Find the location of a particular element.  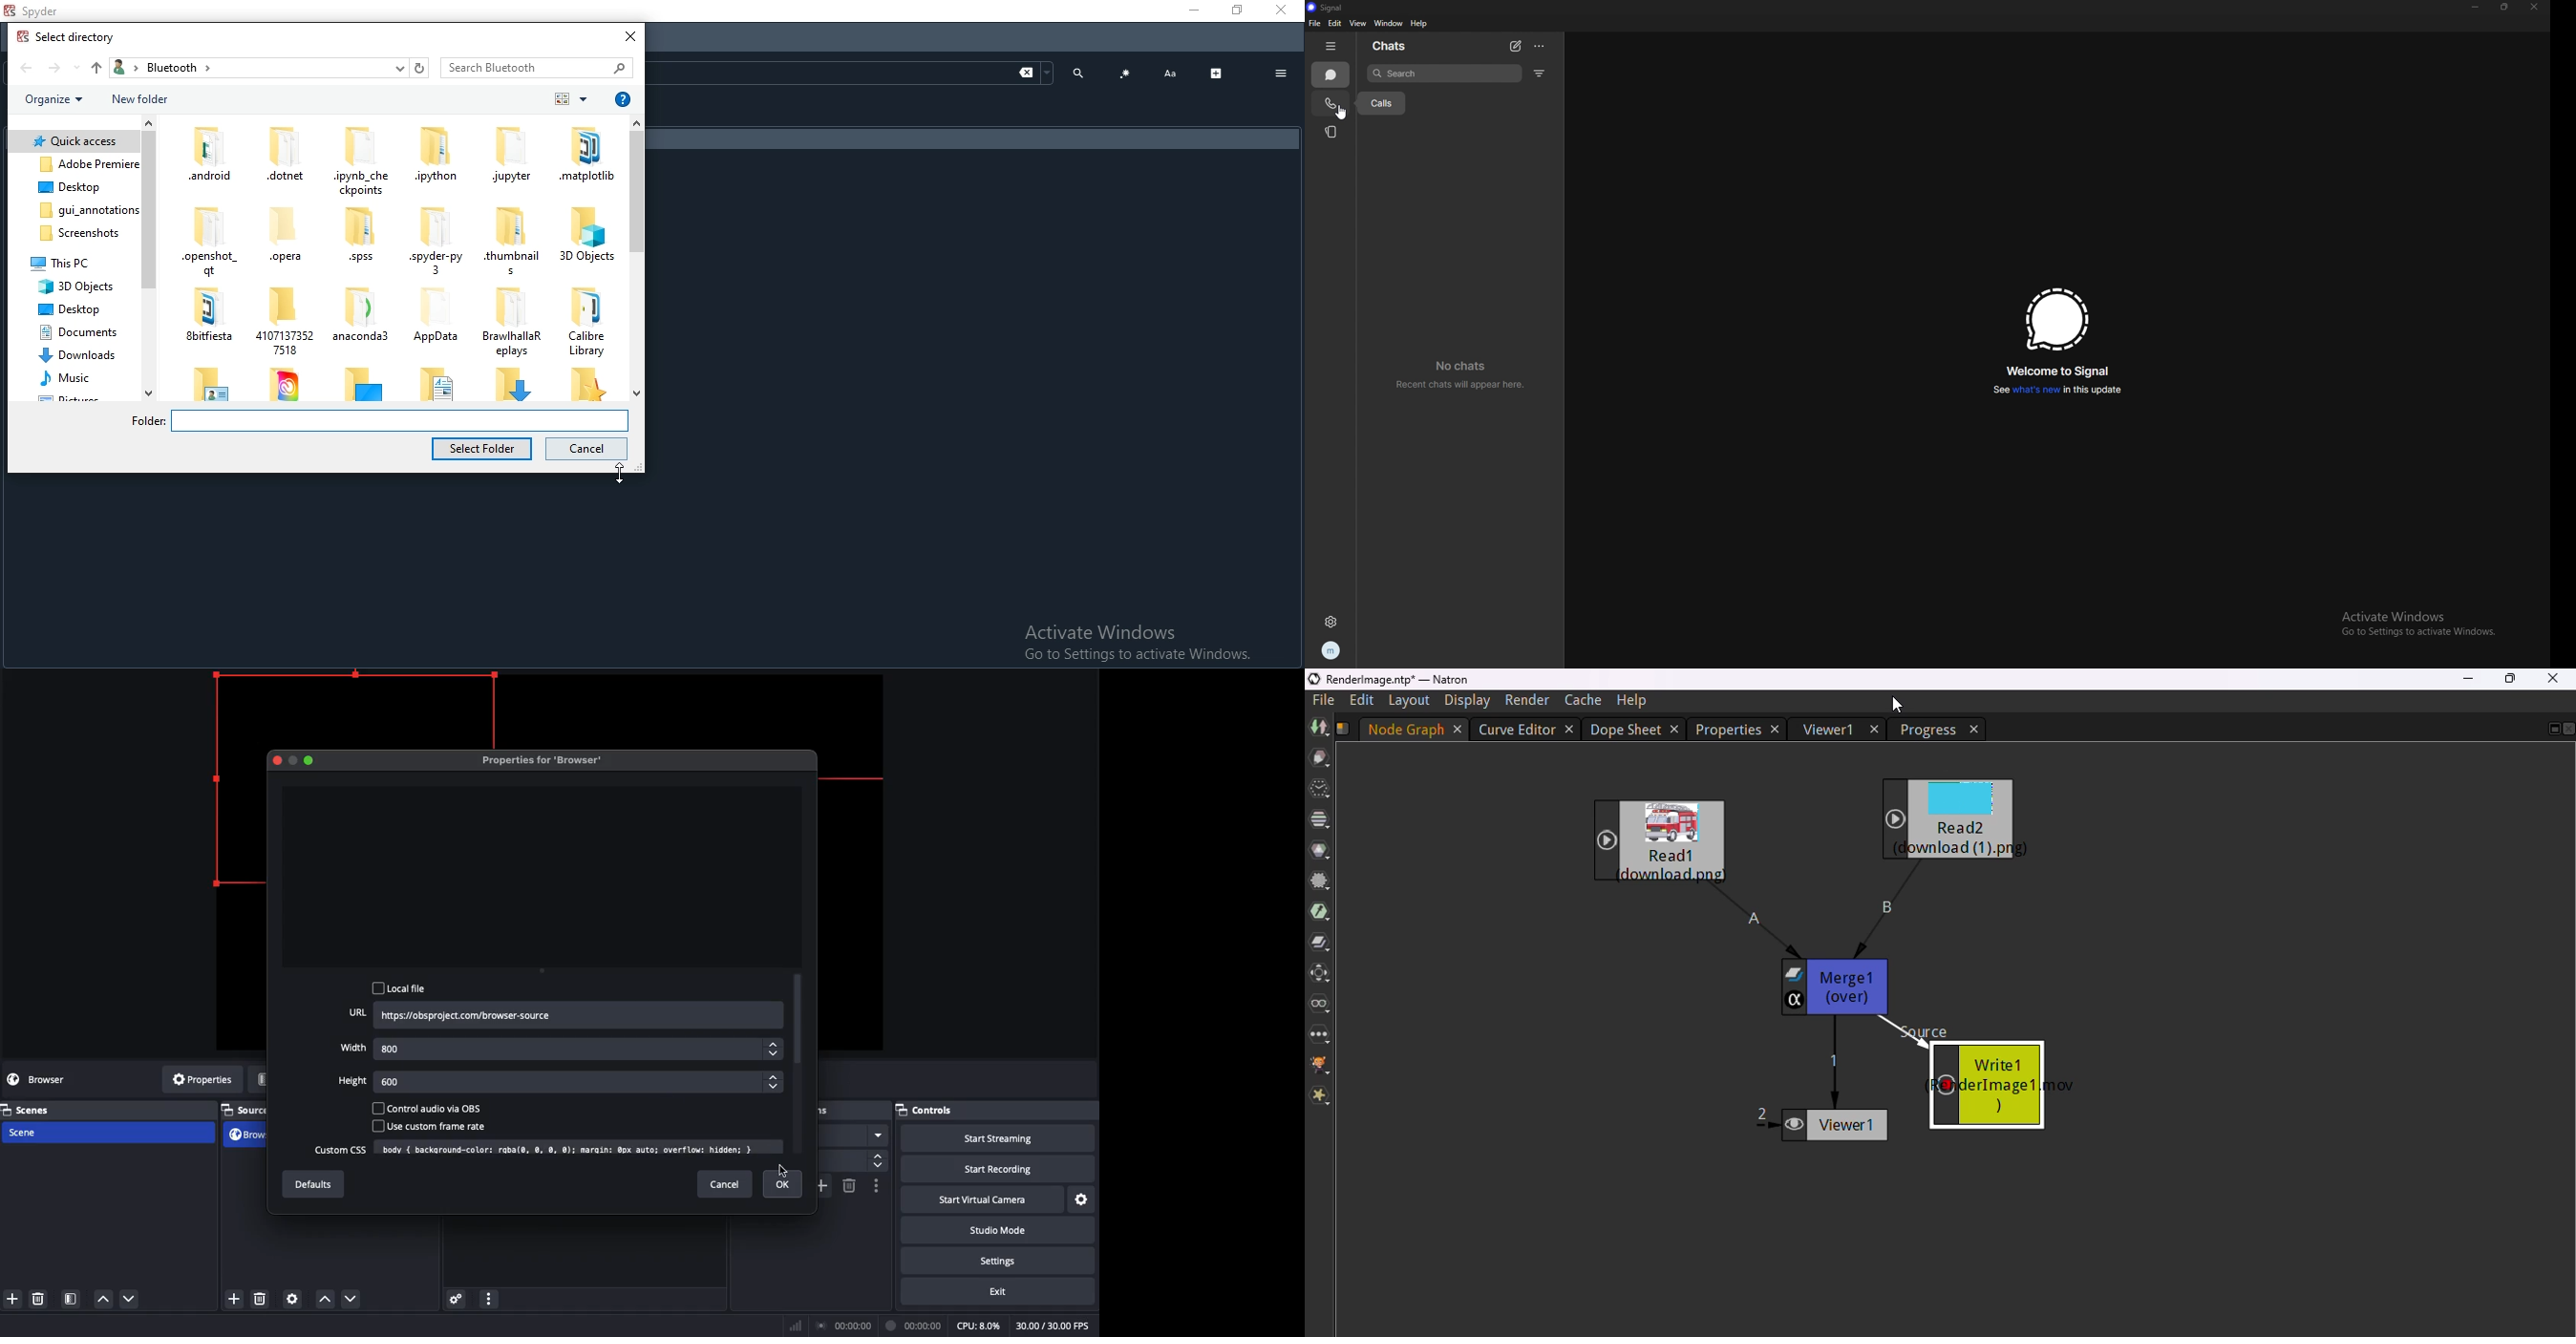

delete is located at coordinates (256, 1294).